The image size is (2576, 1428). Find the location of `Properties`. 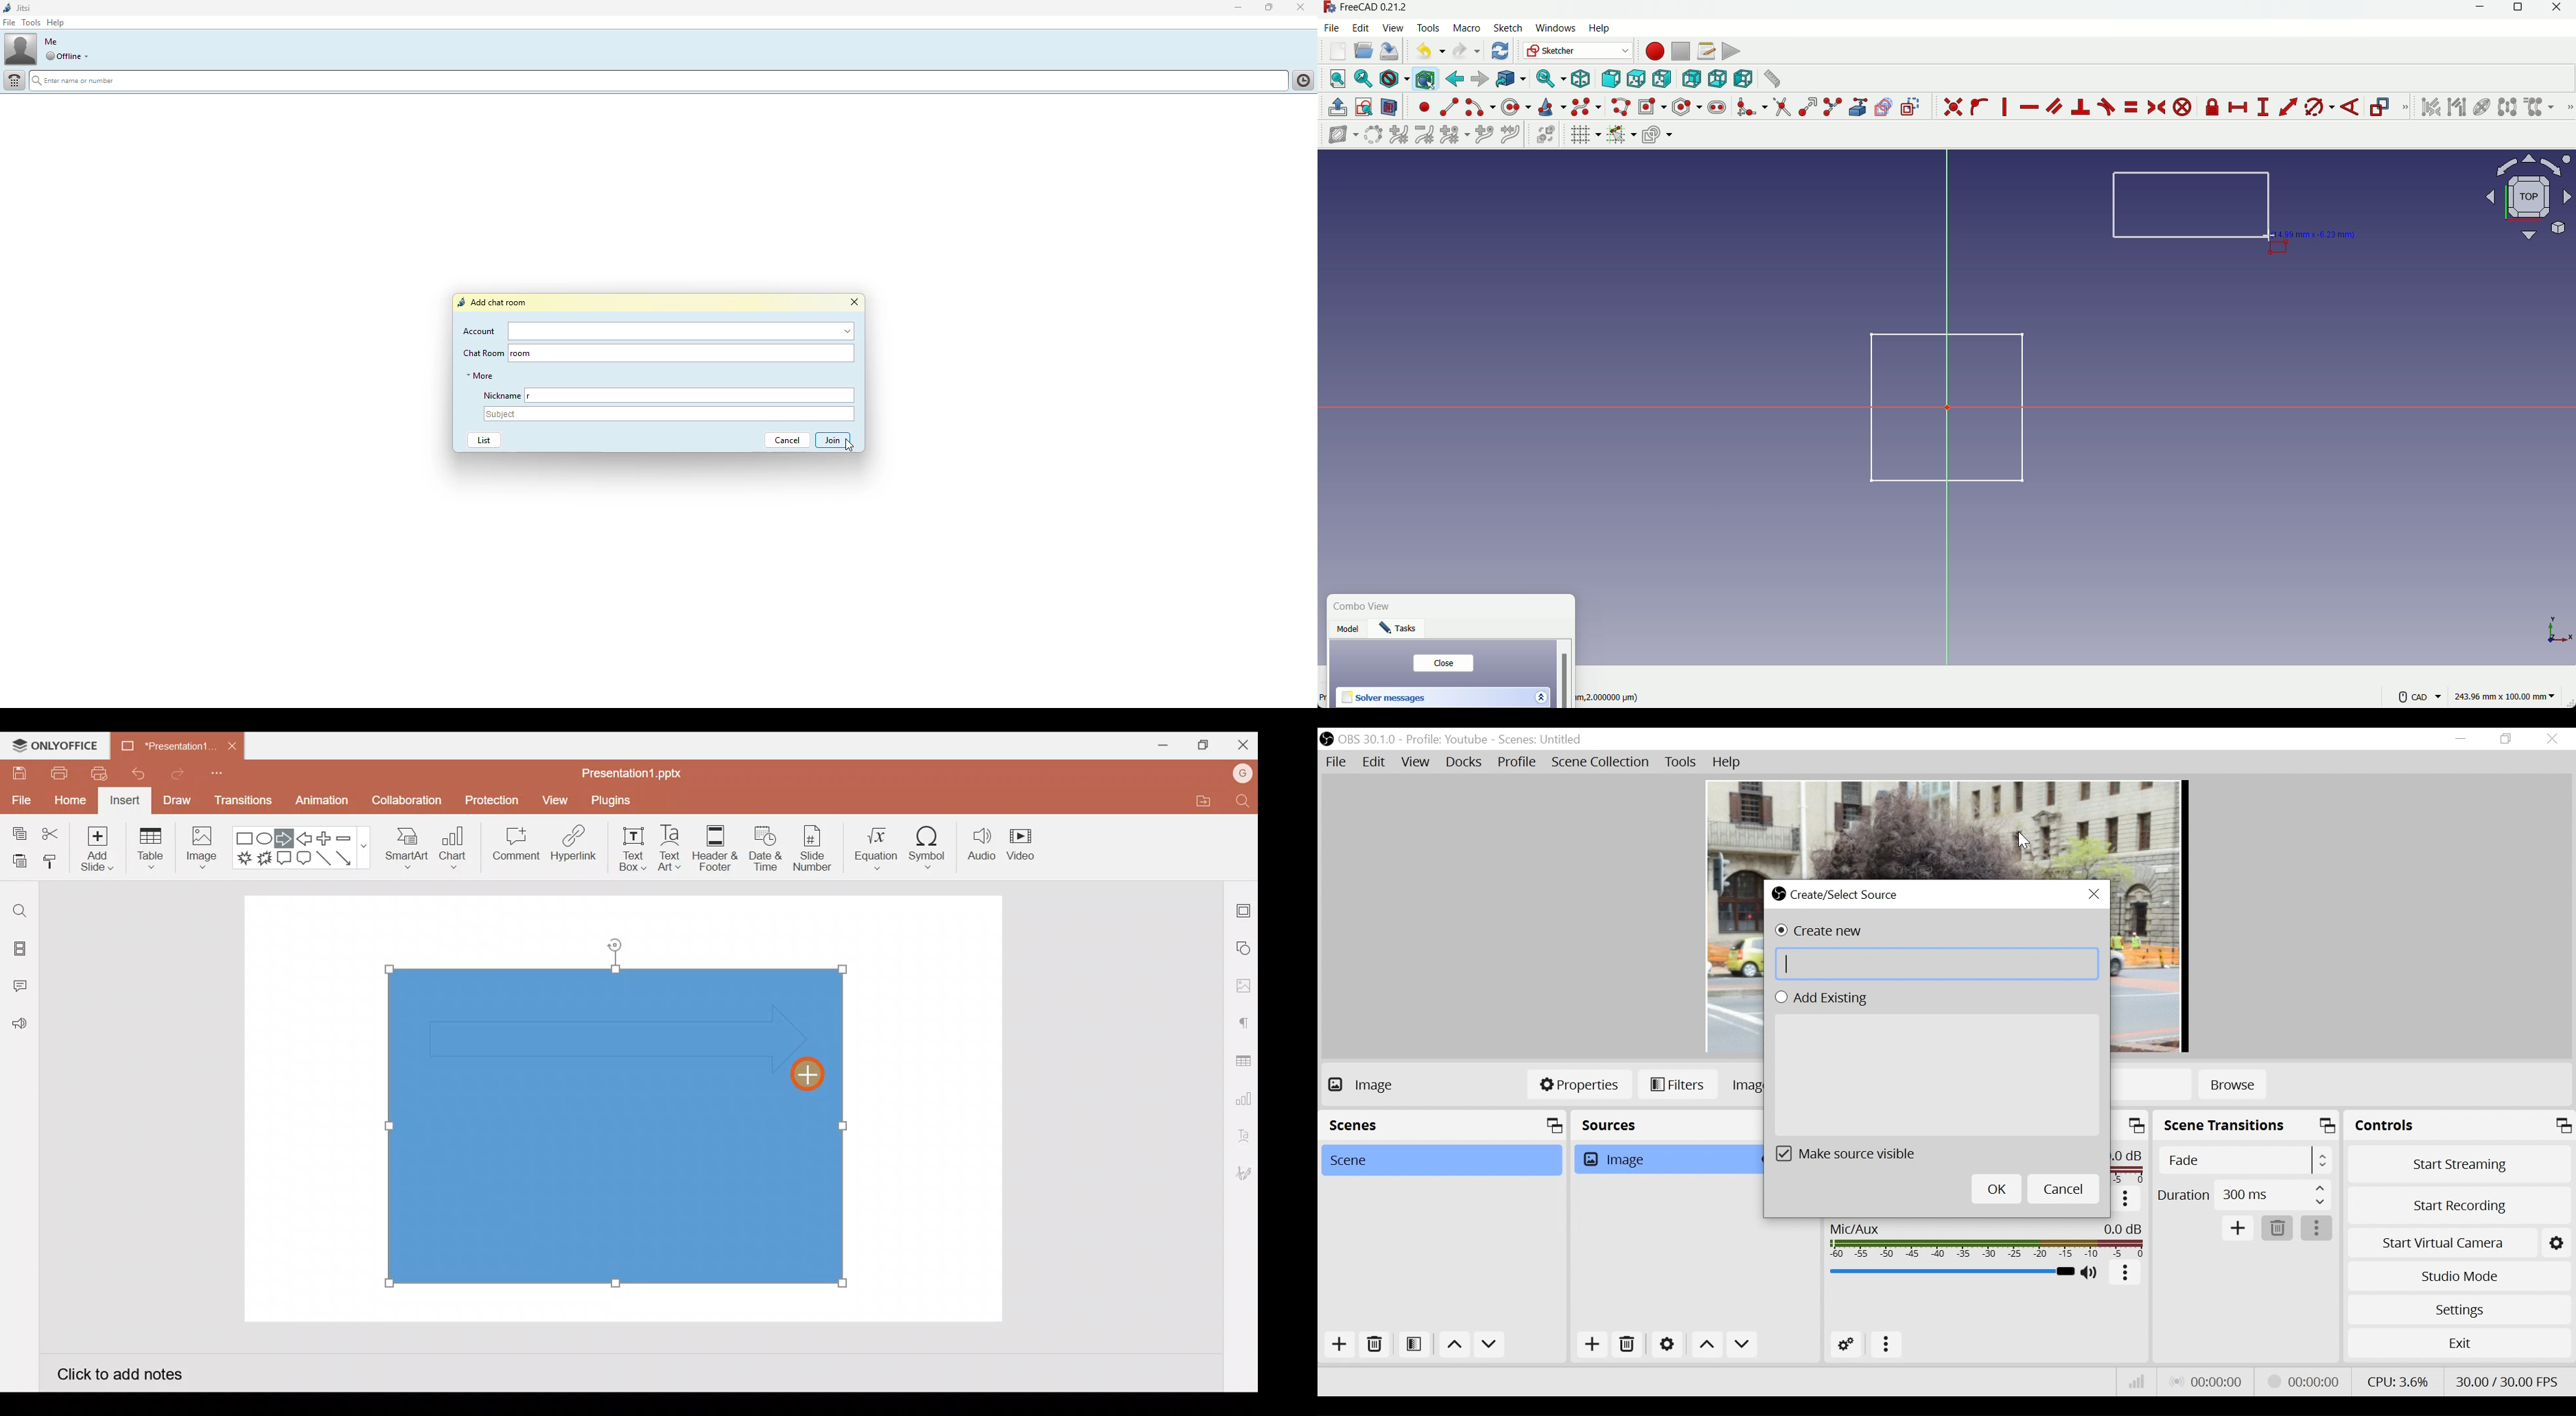

Properties is located at coordinates (1580, 1085).